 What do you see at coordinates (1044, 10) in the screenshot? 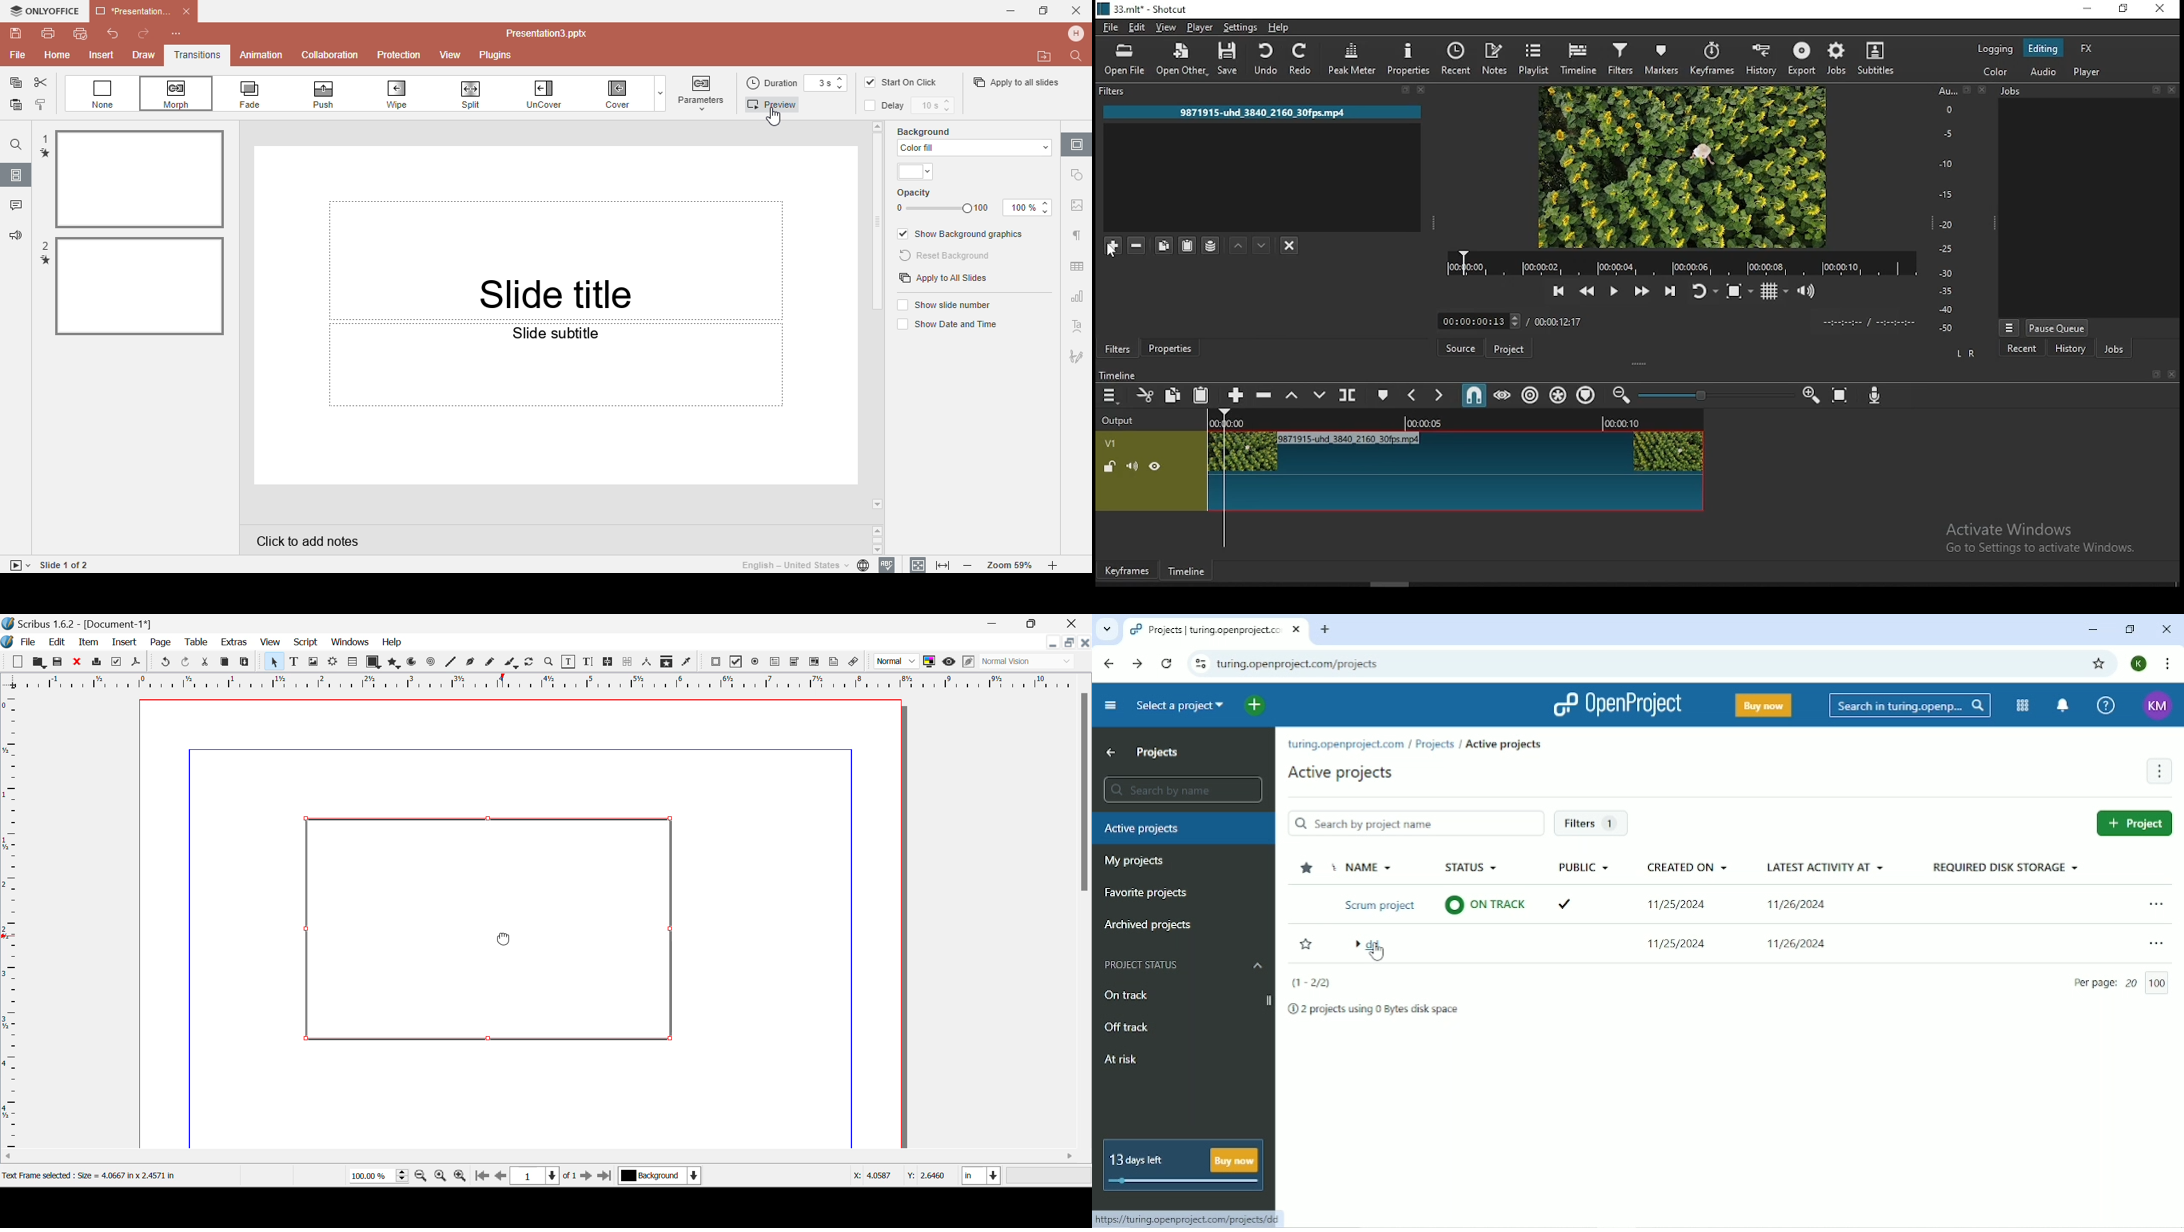
I see `Maximize` at bounding box center [1044, 10].